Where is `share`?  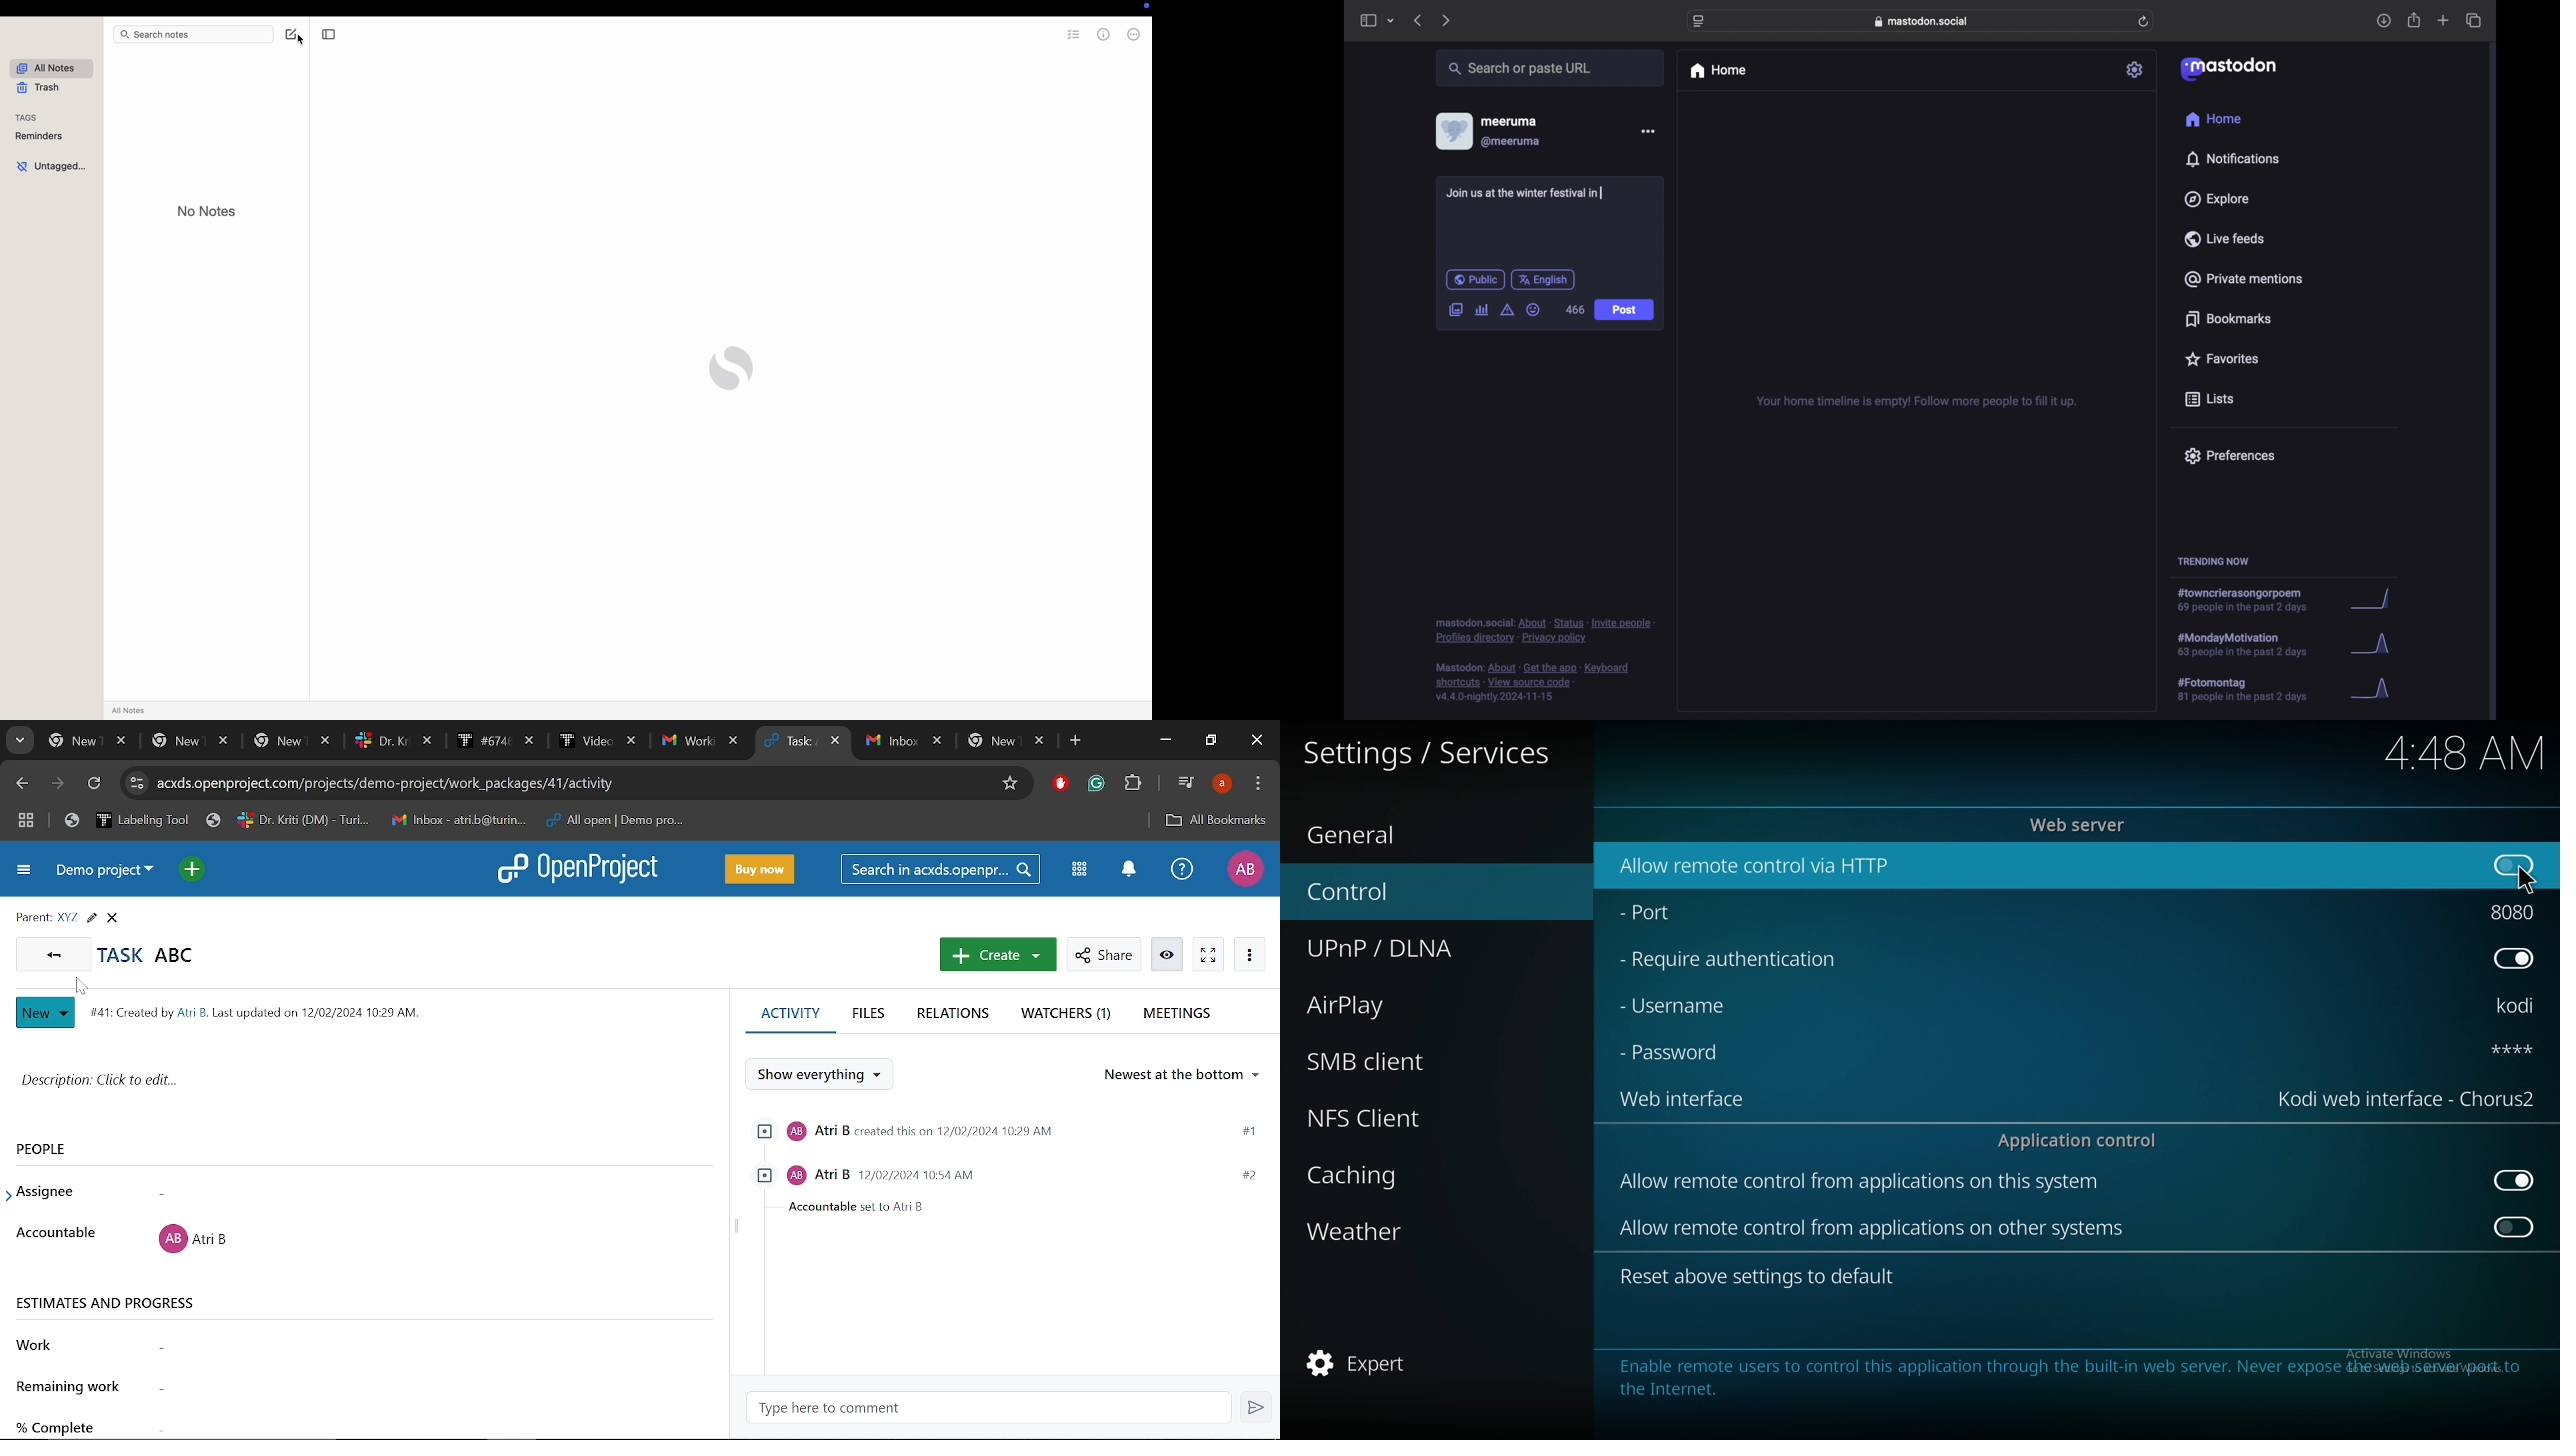 share is located at coordinates (2415, 21).